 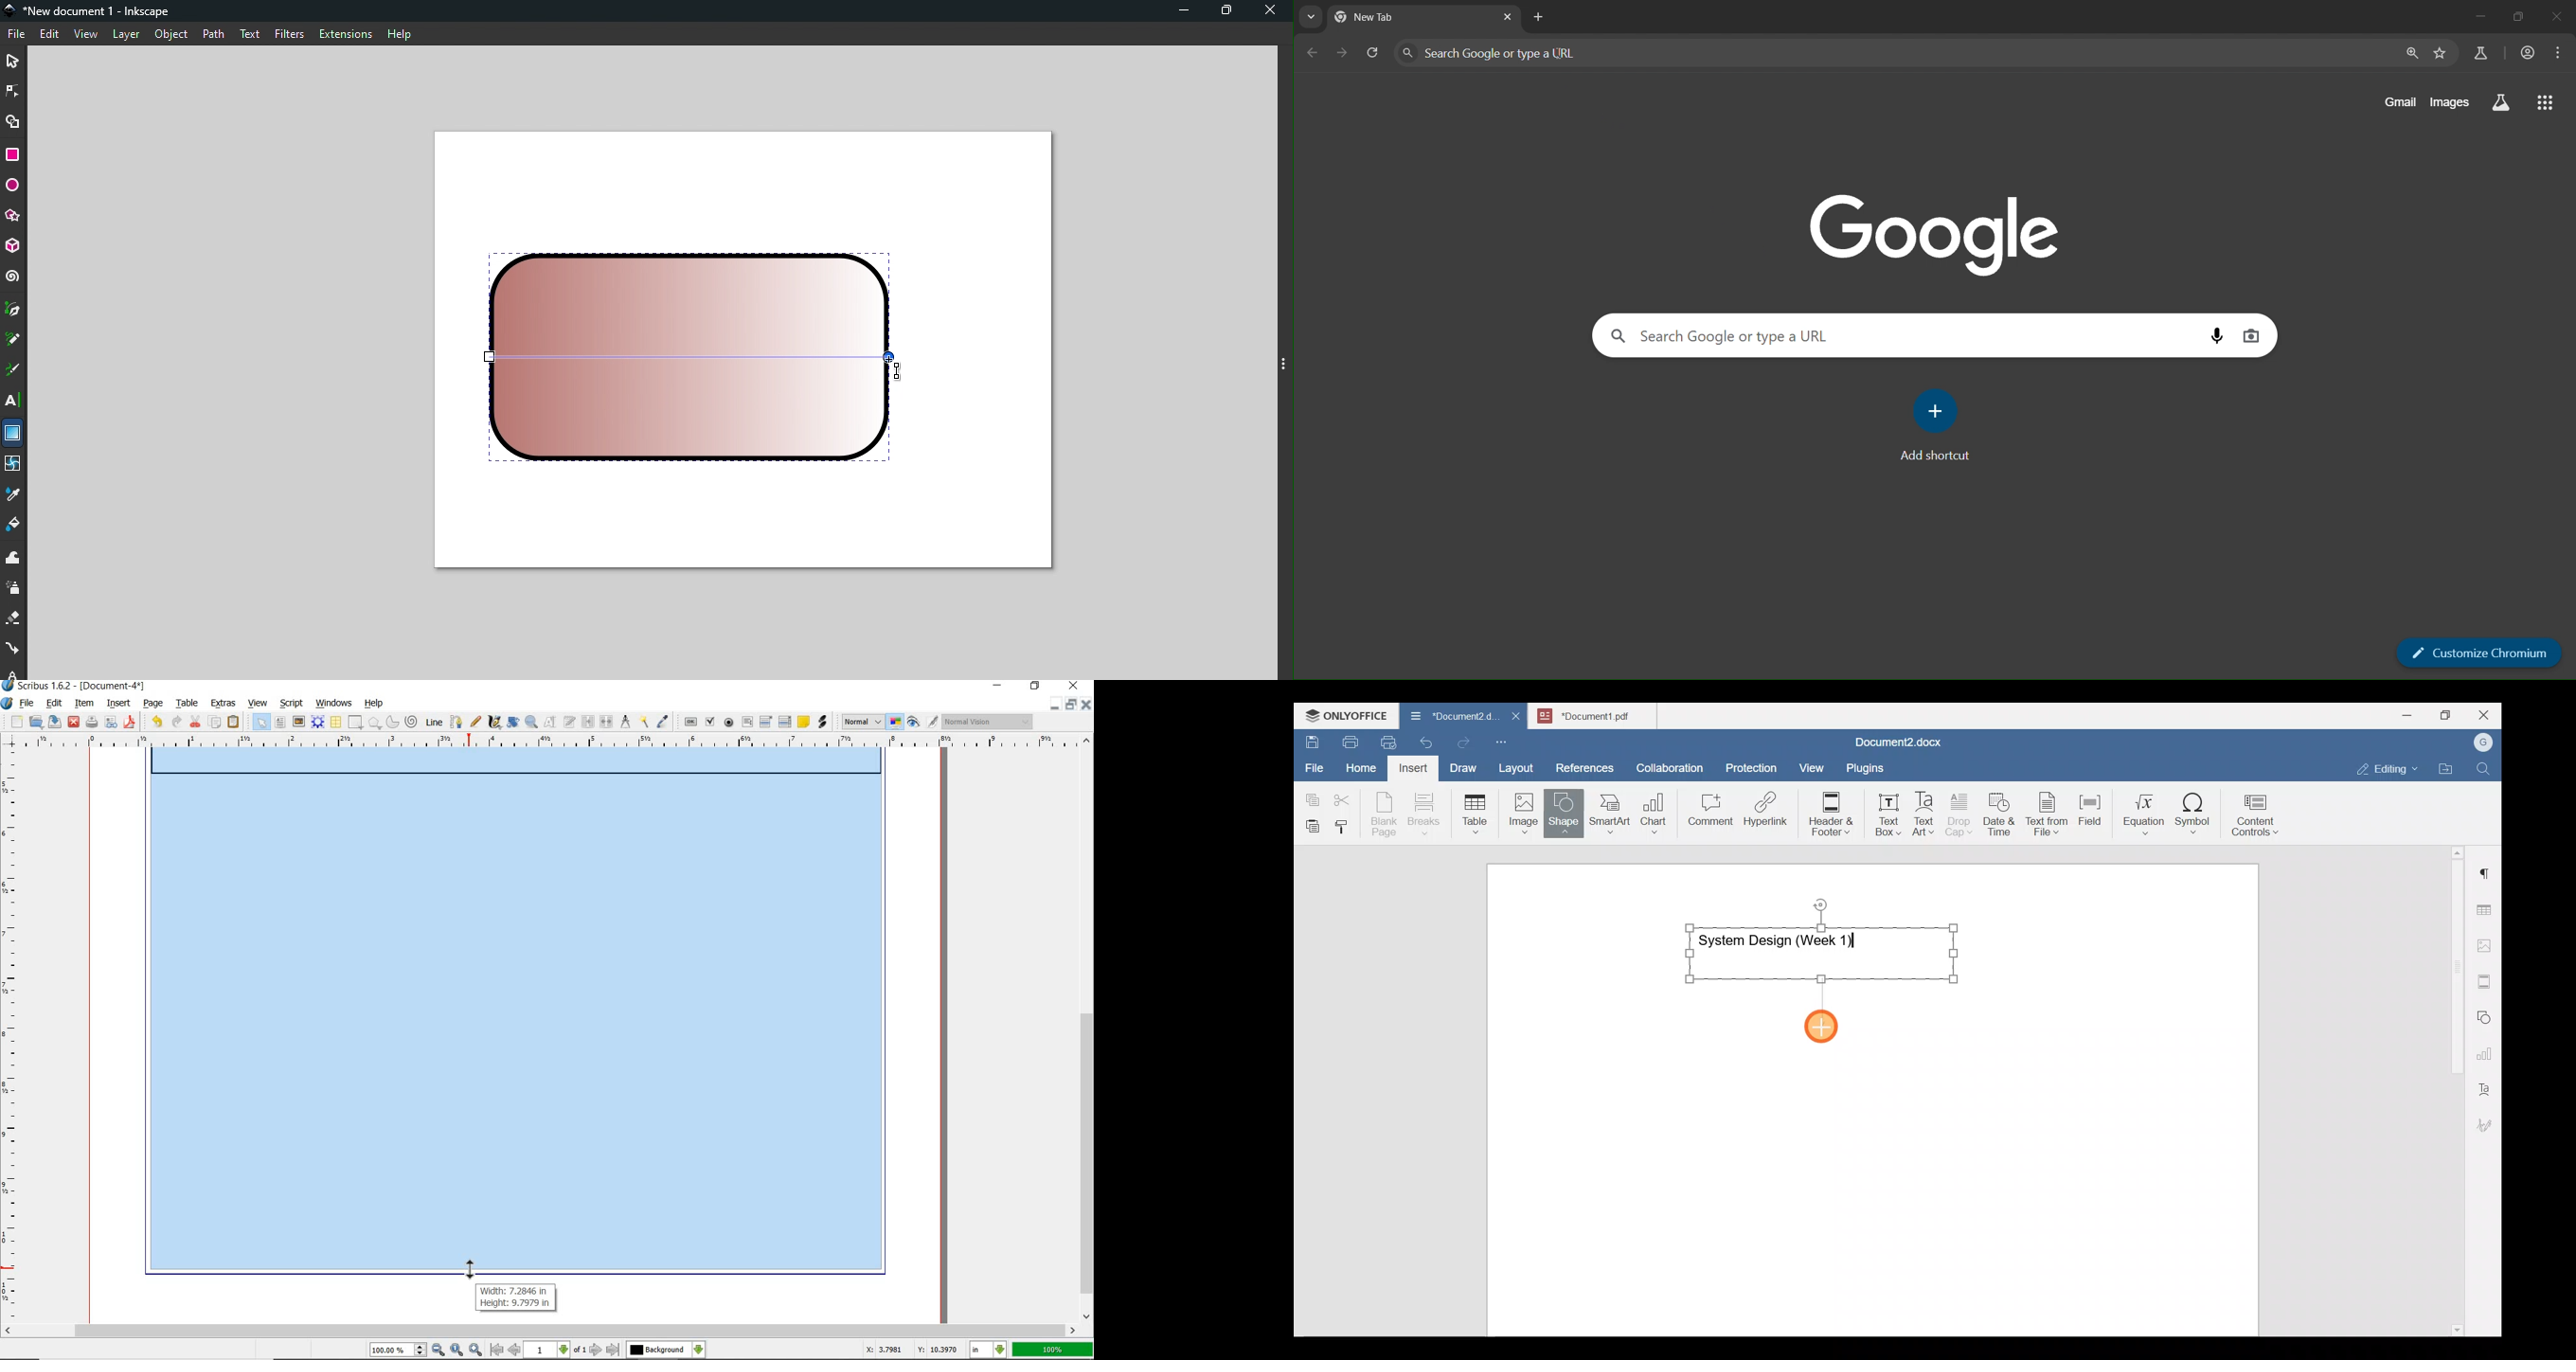 What do you see at coordinates (1423, 740) in the screenshot?
I see `Undo` at bounding box center [1423, 740].